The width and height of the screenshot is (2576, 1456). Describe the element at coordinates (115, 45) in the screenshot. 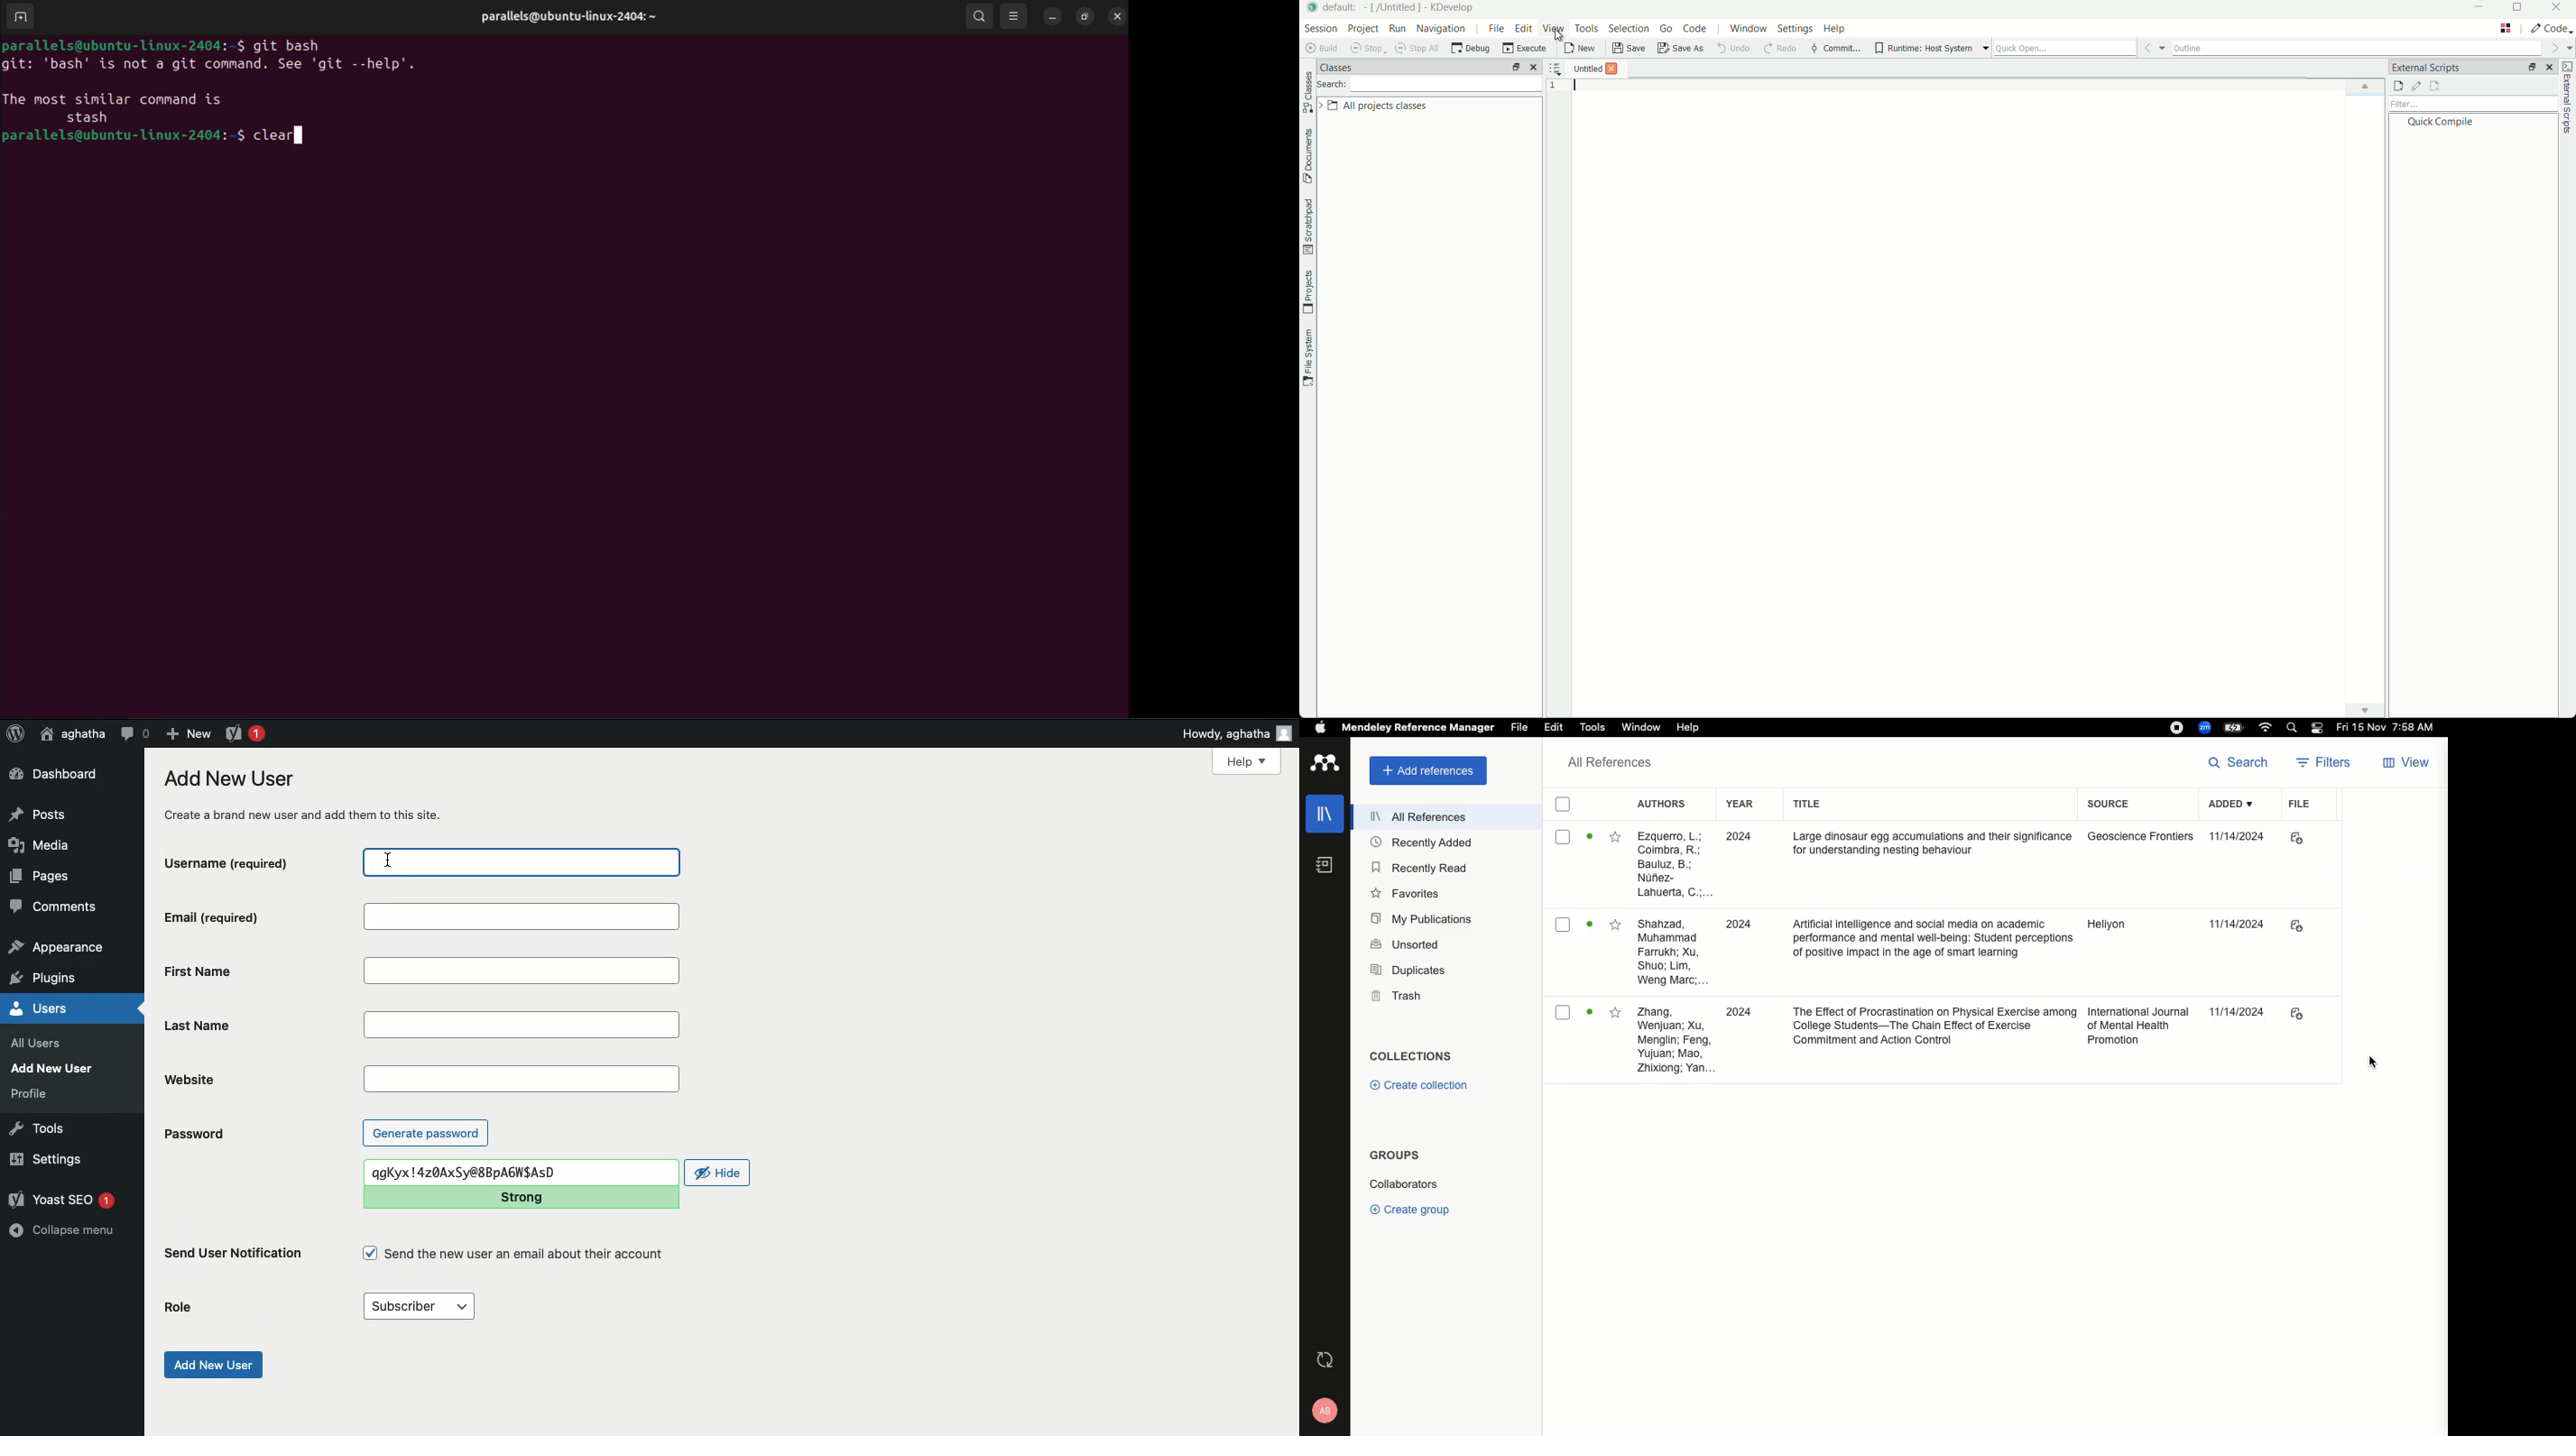

I see `bash prompt` at that location.